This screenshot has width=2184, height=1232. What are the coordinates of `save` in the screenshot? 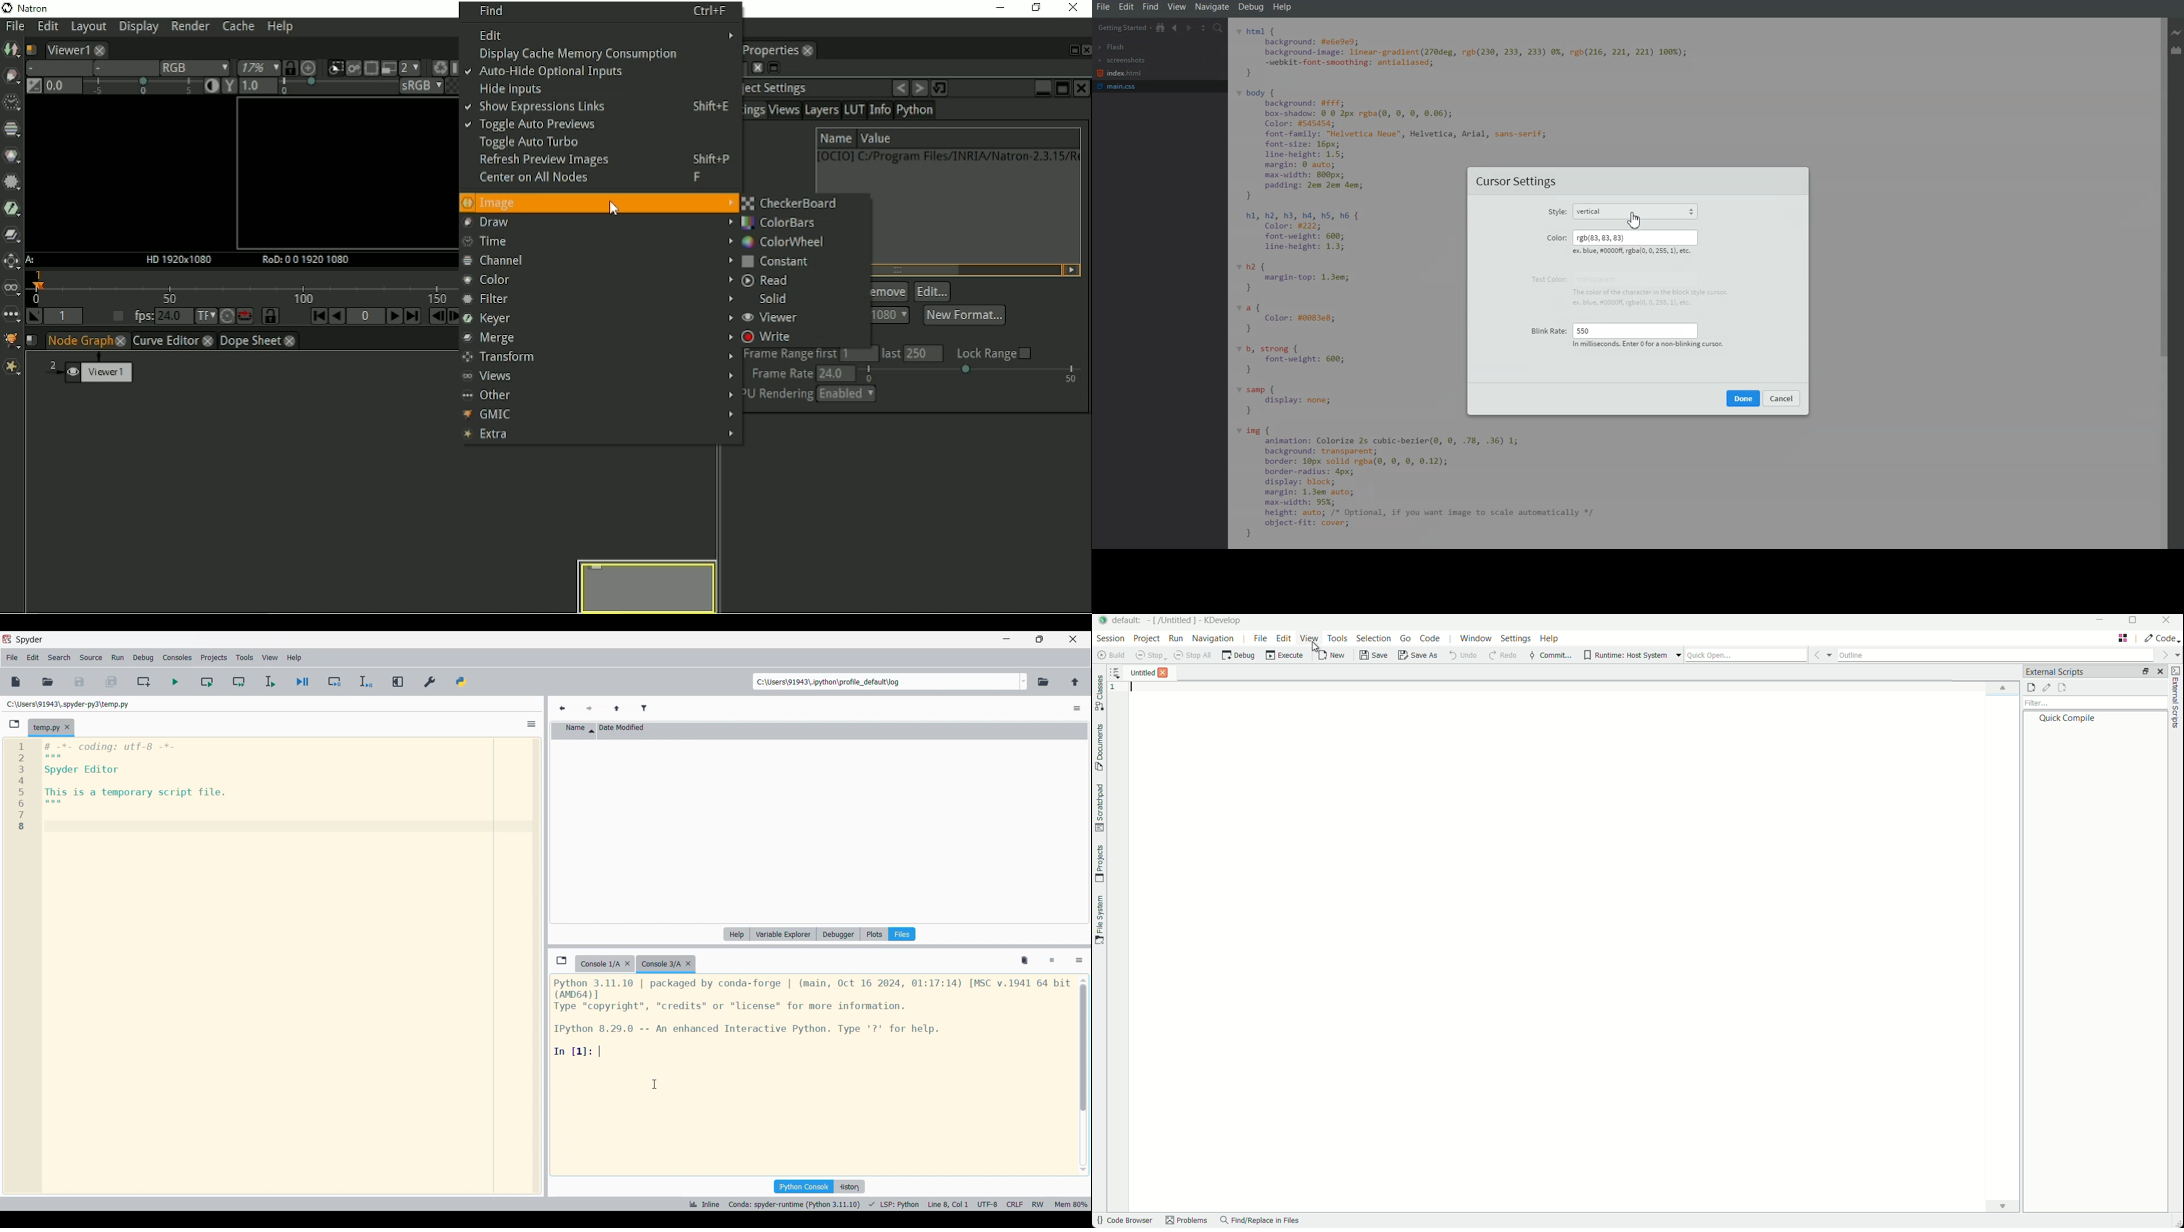 It's located at (1374, 657).